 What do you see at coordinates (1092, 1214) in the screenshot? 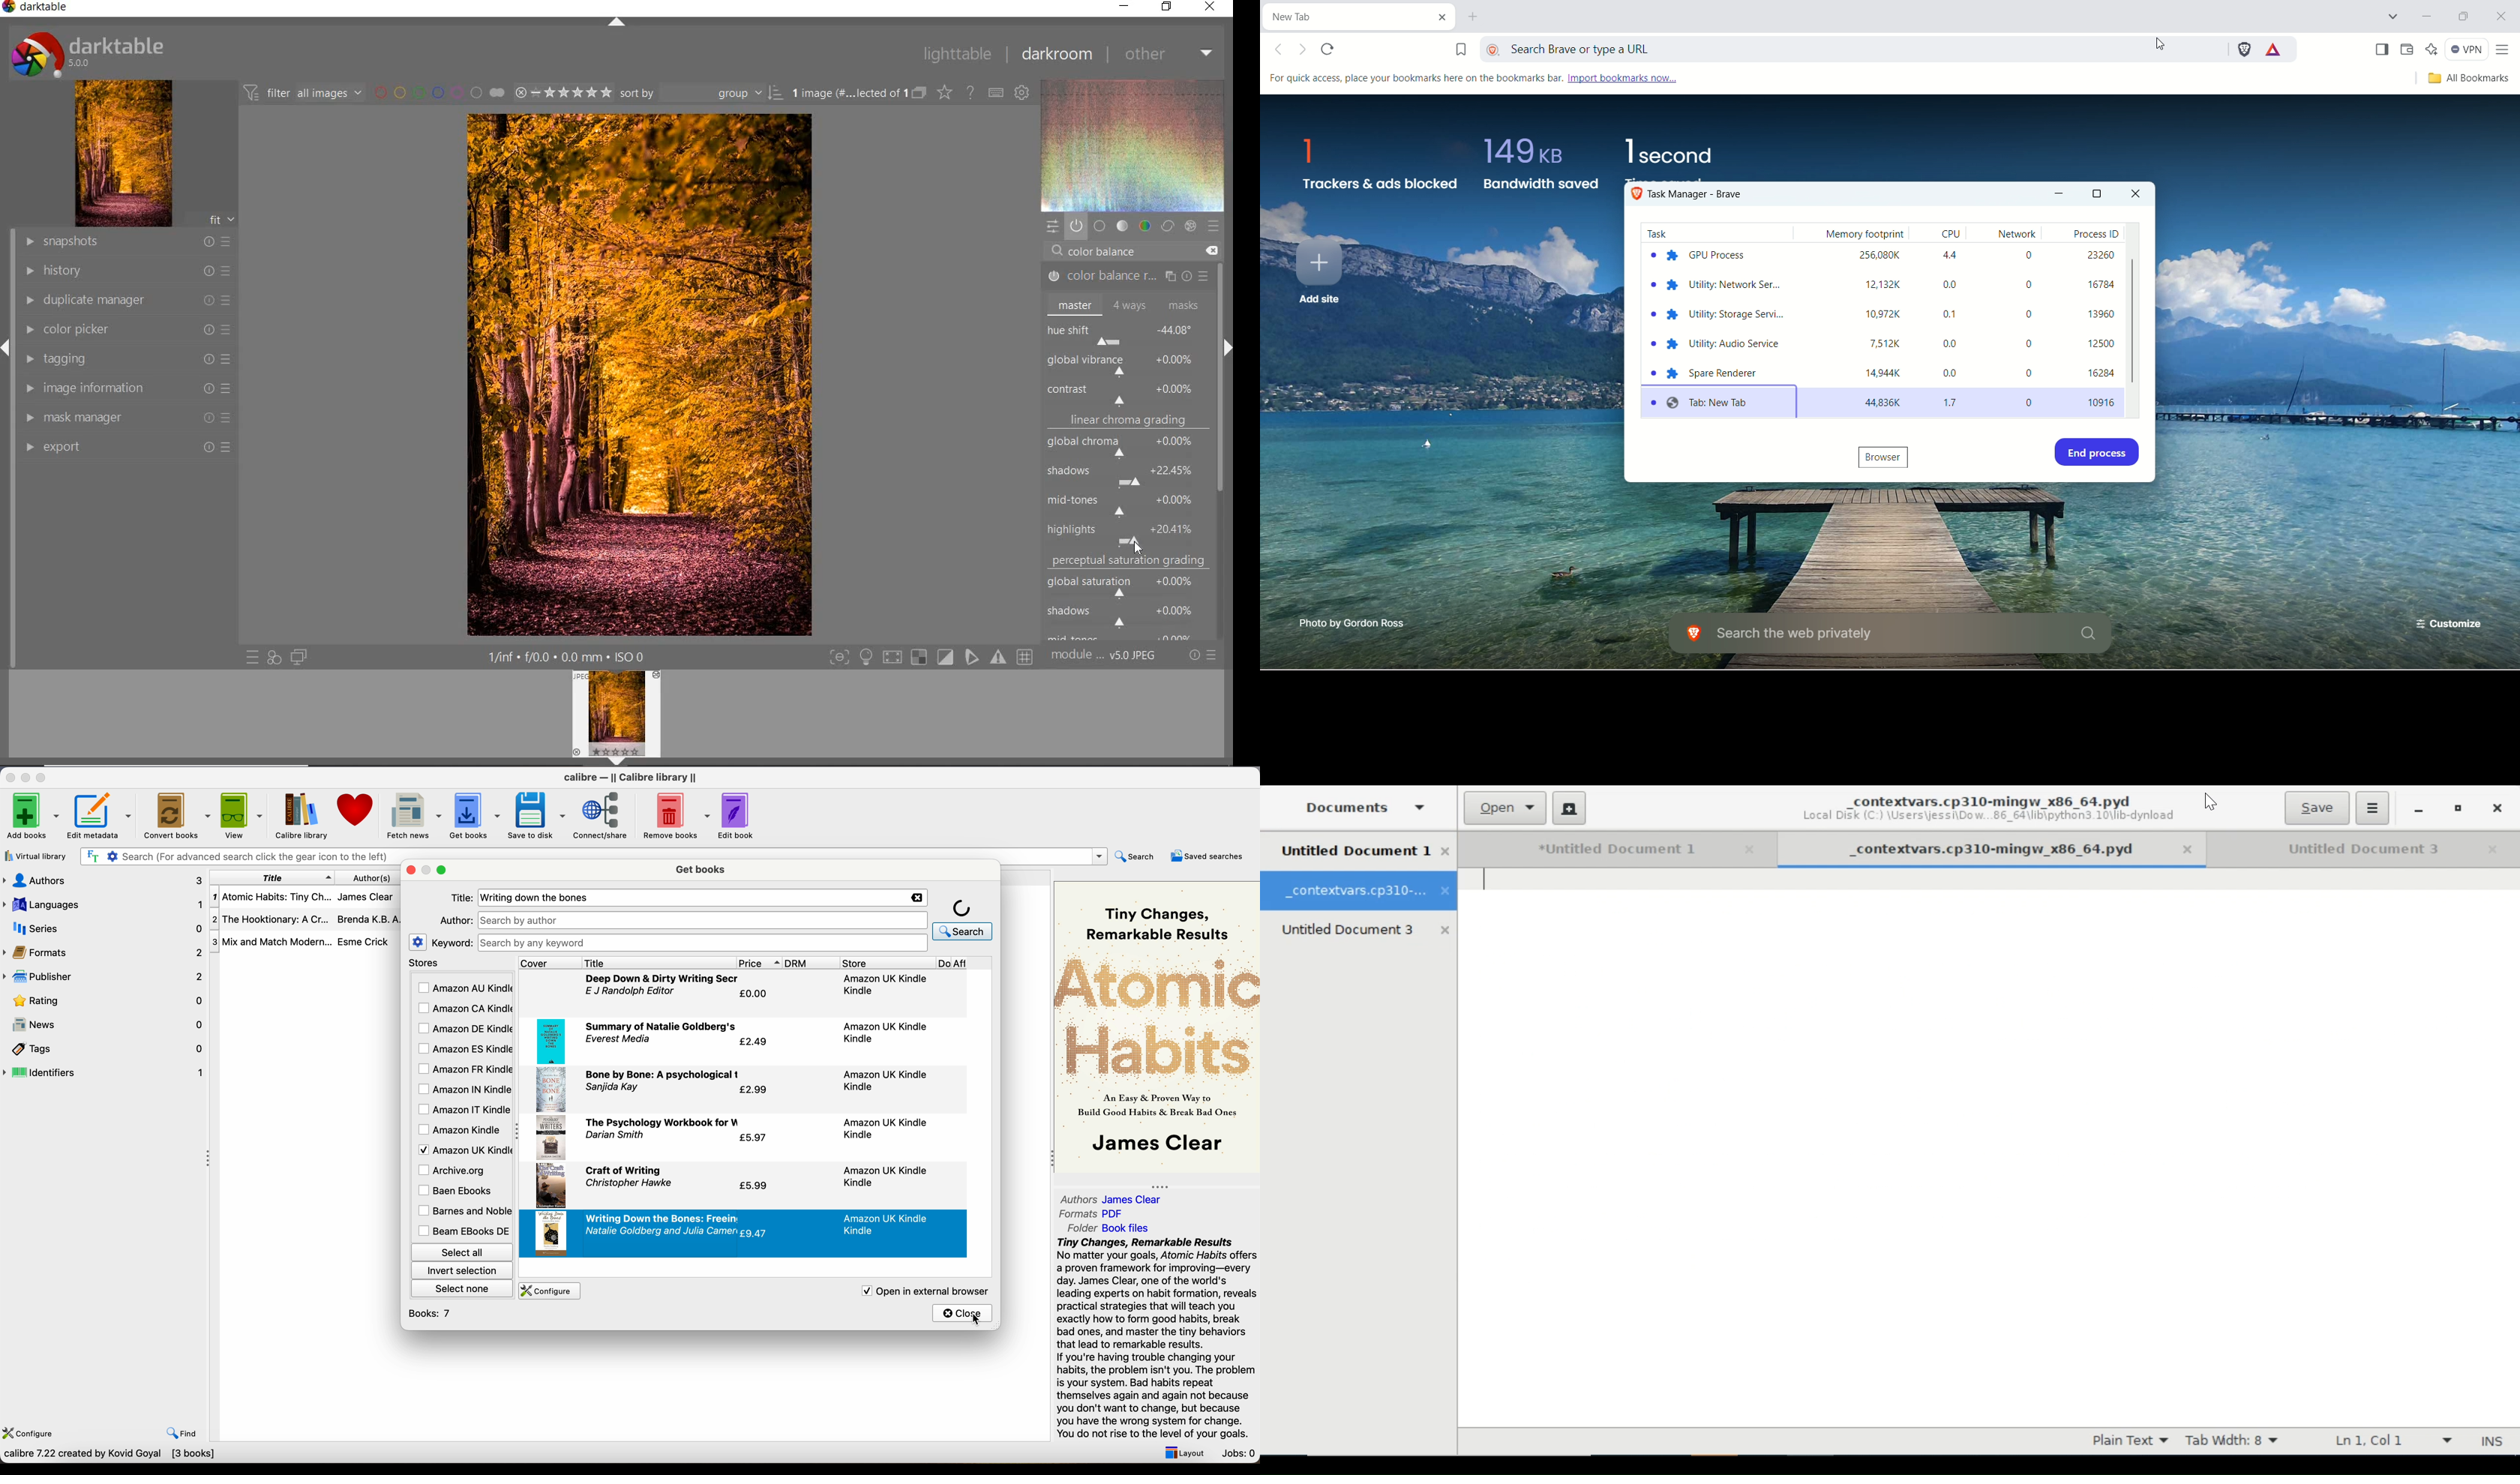
I see `Formats PDF` at bounding box center [1092, 1214].